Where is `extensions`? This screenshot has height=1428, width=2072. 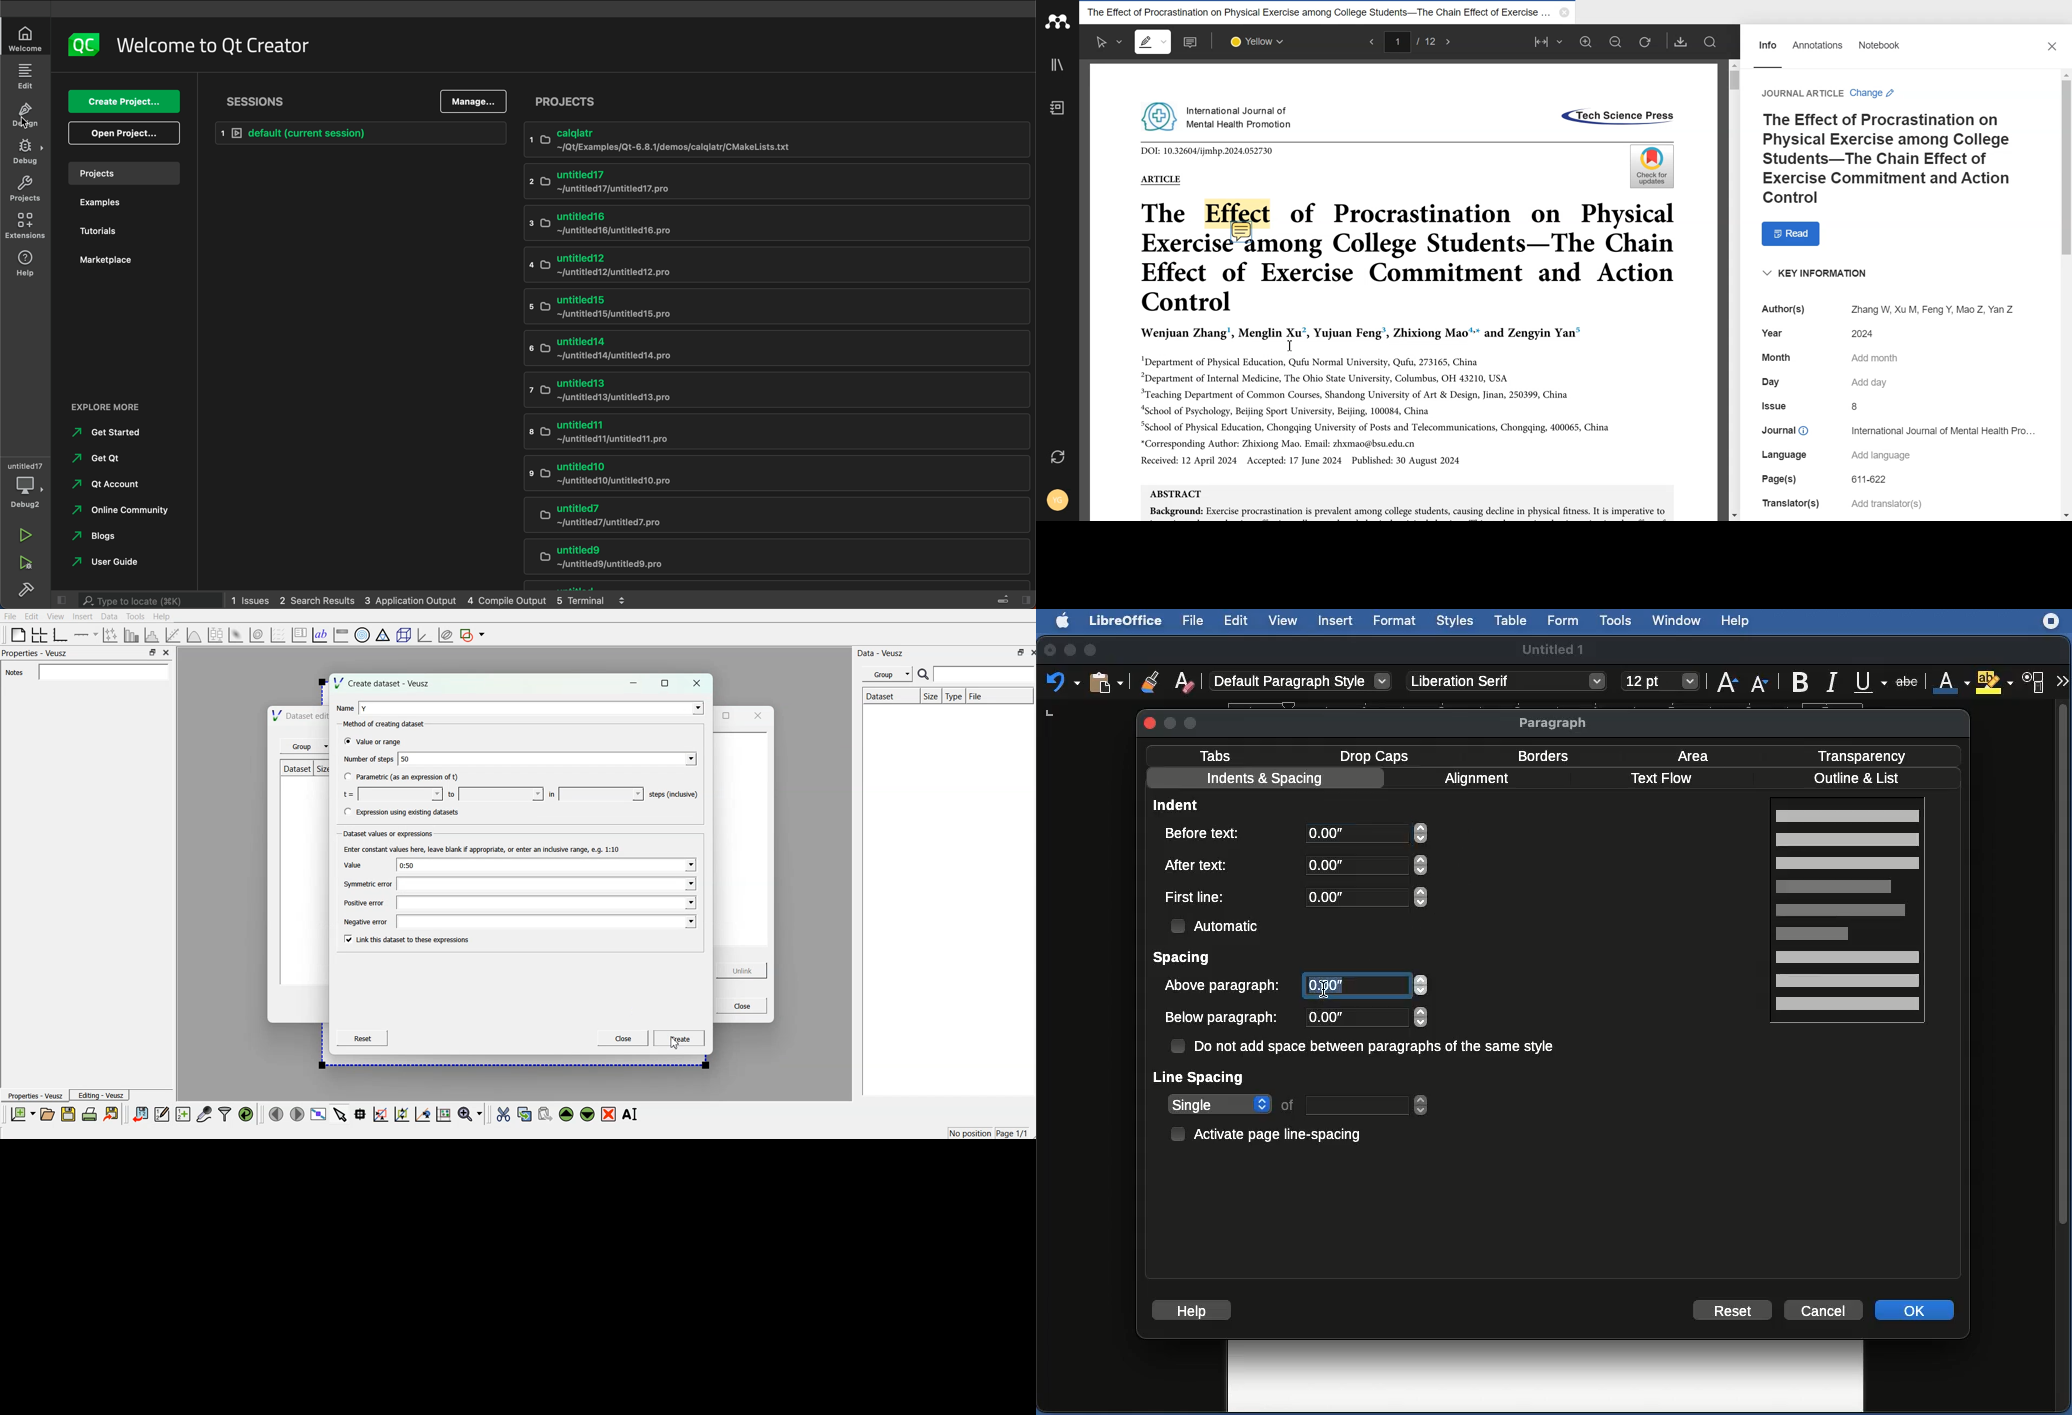
extensions is located at coordinates (2053, 629).